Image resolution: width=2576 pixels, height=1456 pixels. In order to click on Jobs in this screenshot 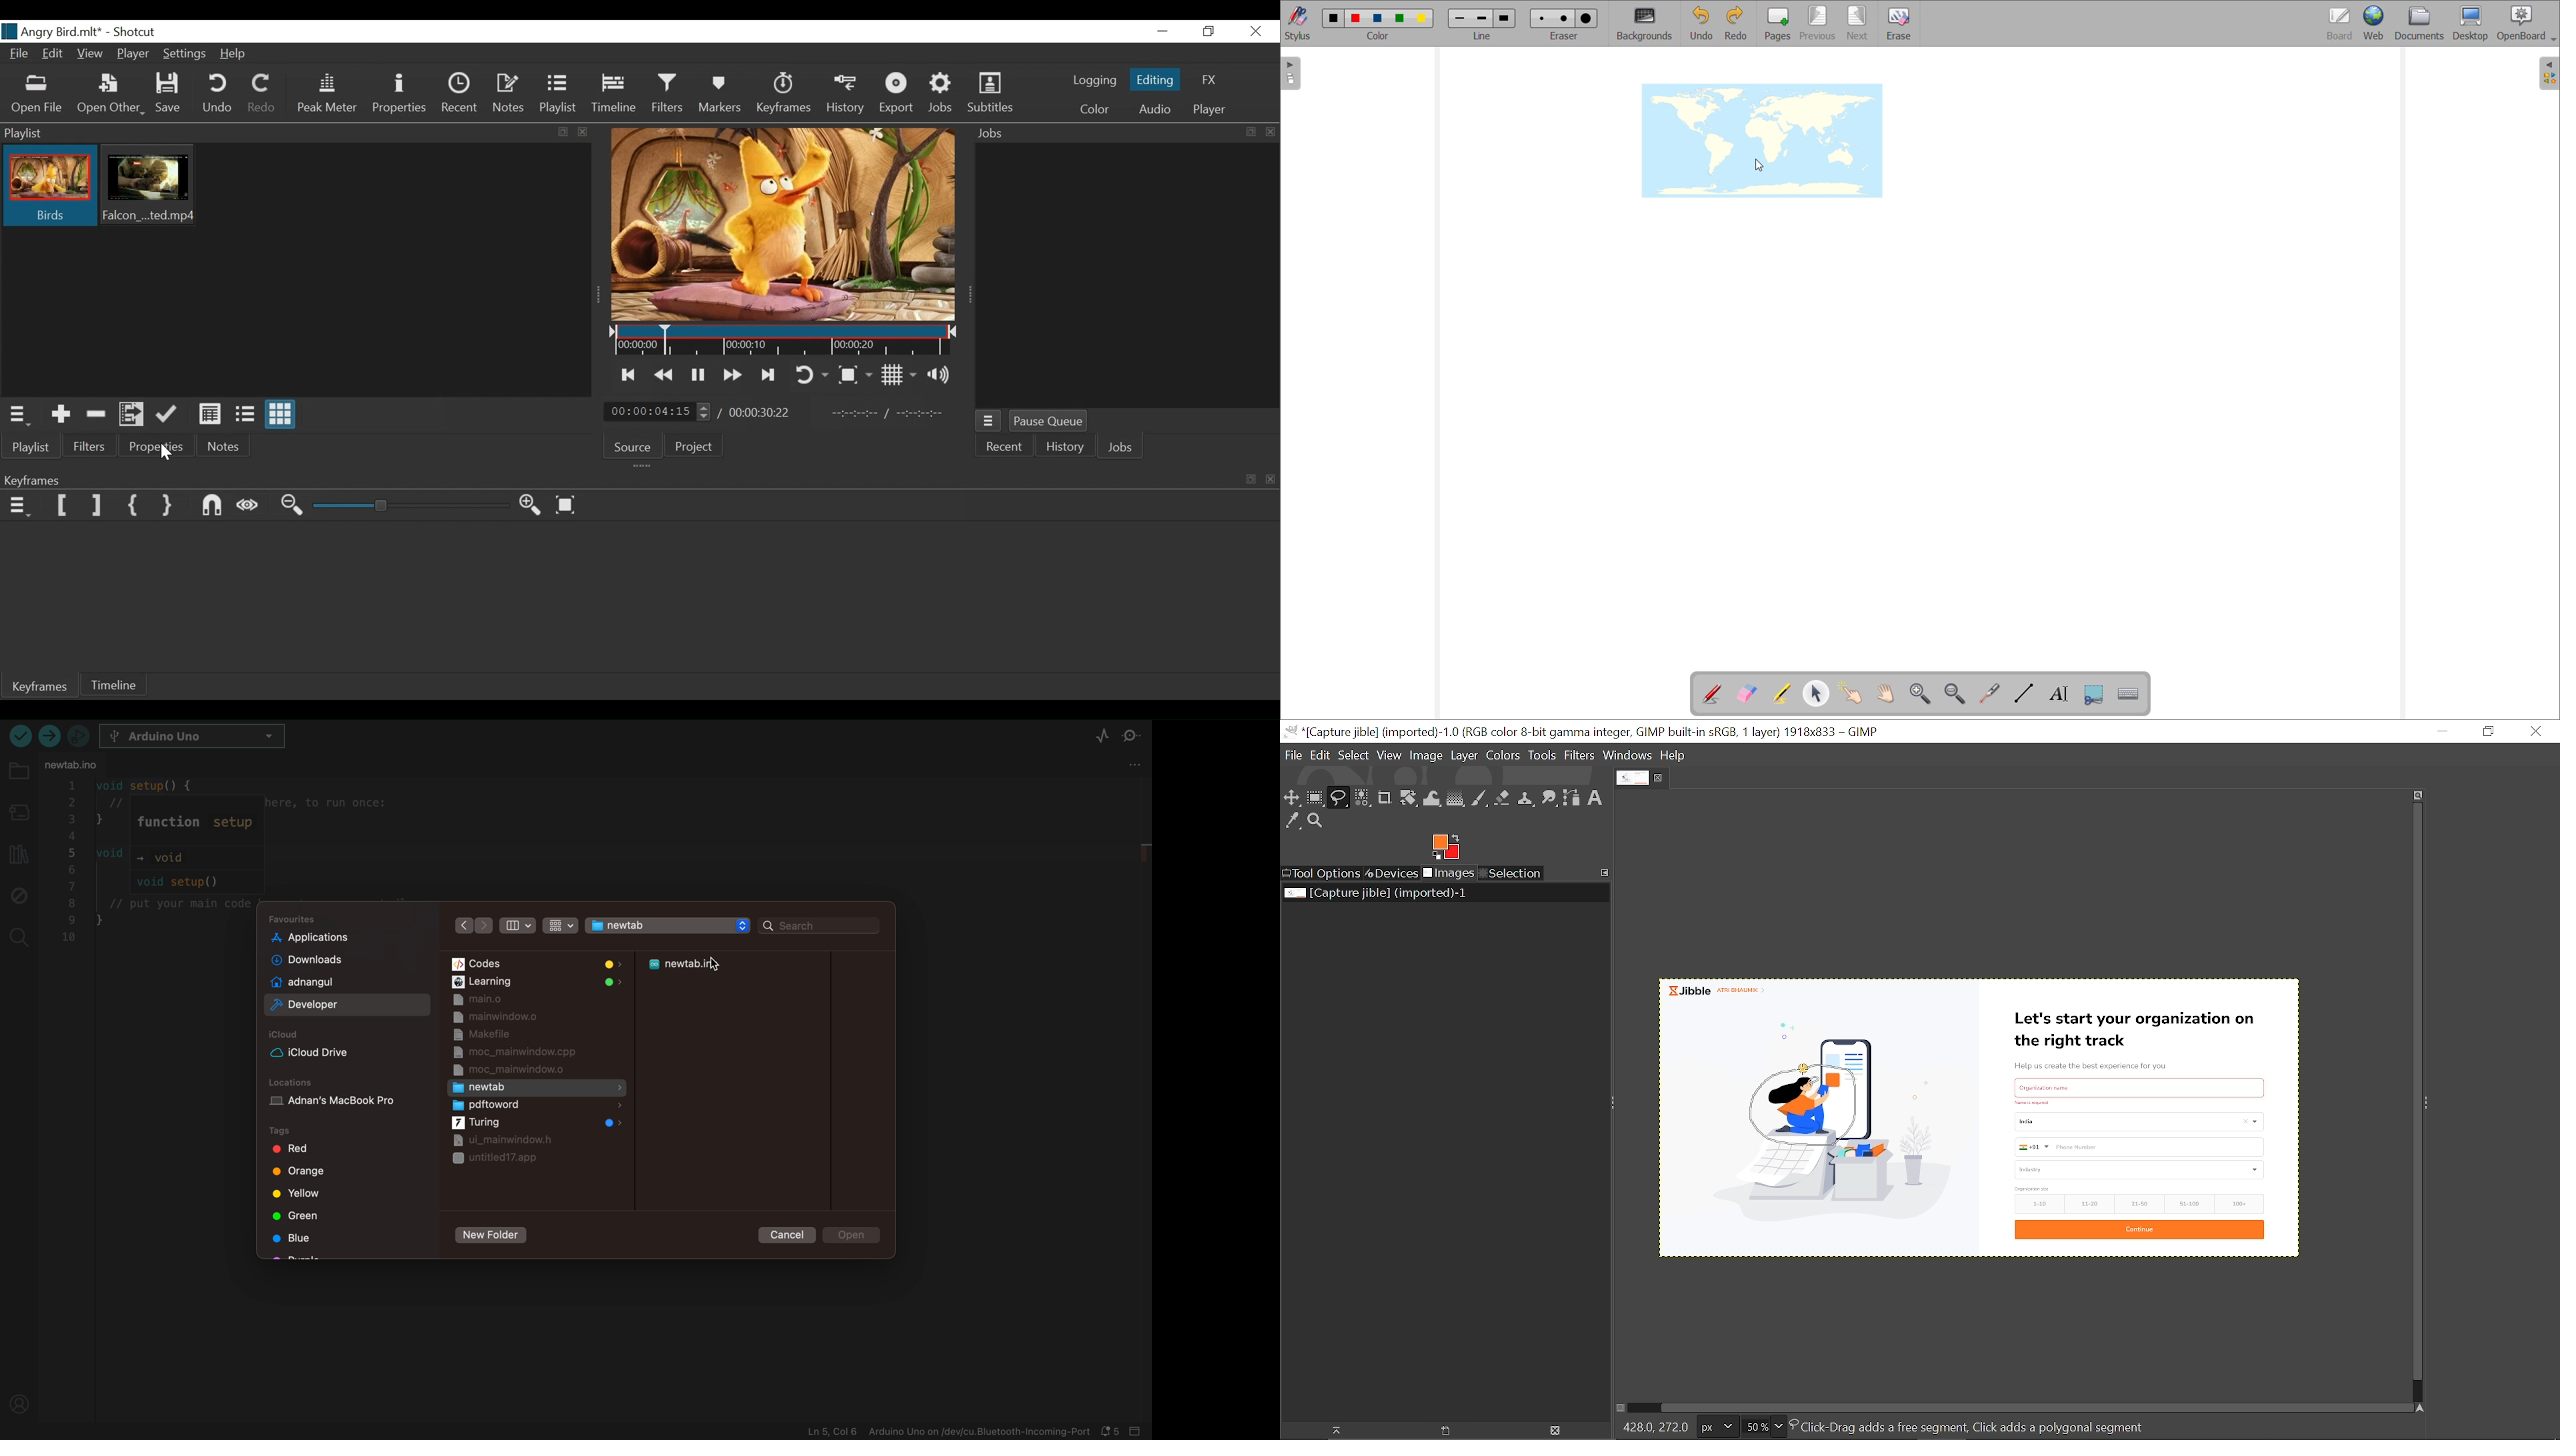, I will do `click(1121, 447)`.